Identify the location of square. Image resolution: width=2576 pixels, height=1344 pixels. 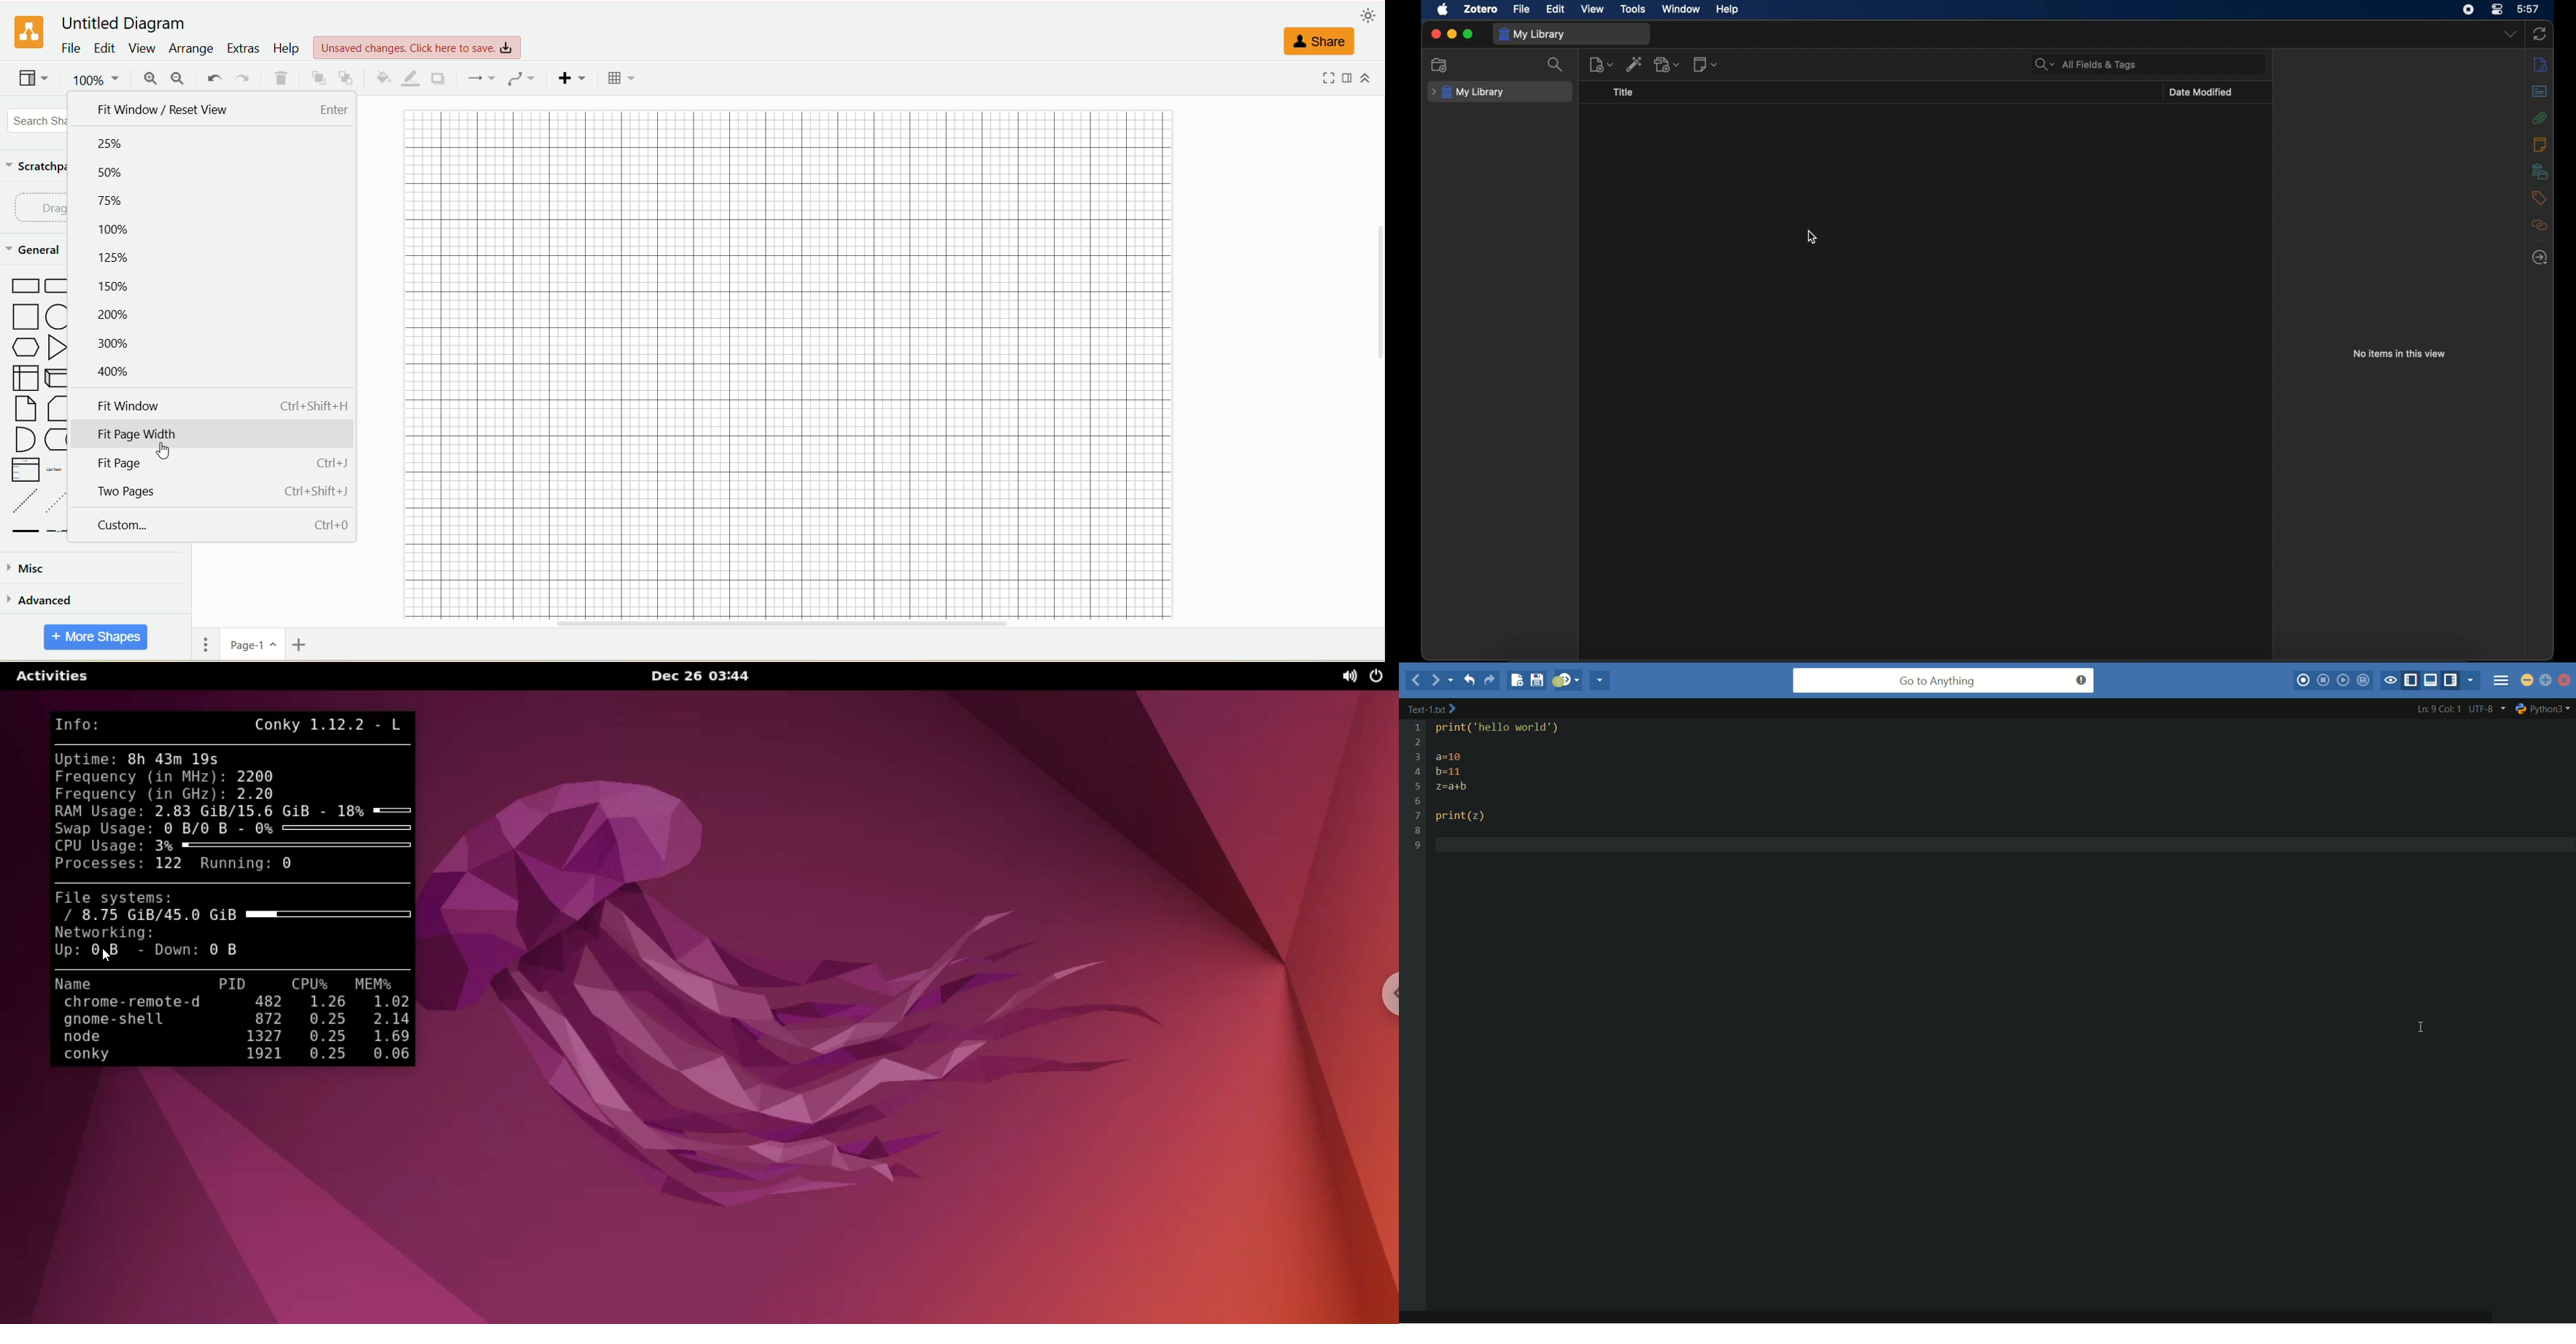
(28, 317).